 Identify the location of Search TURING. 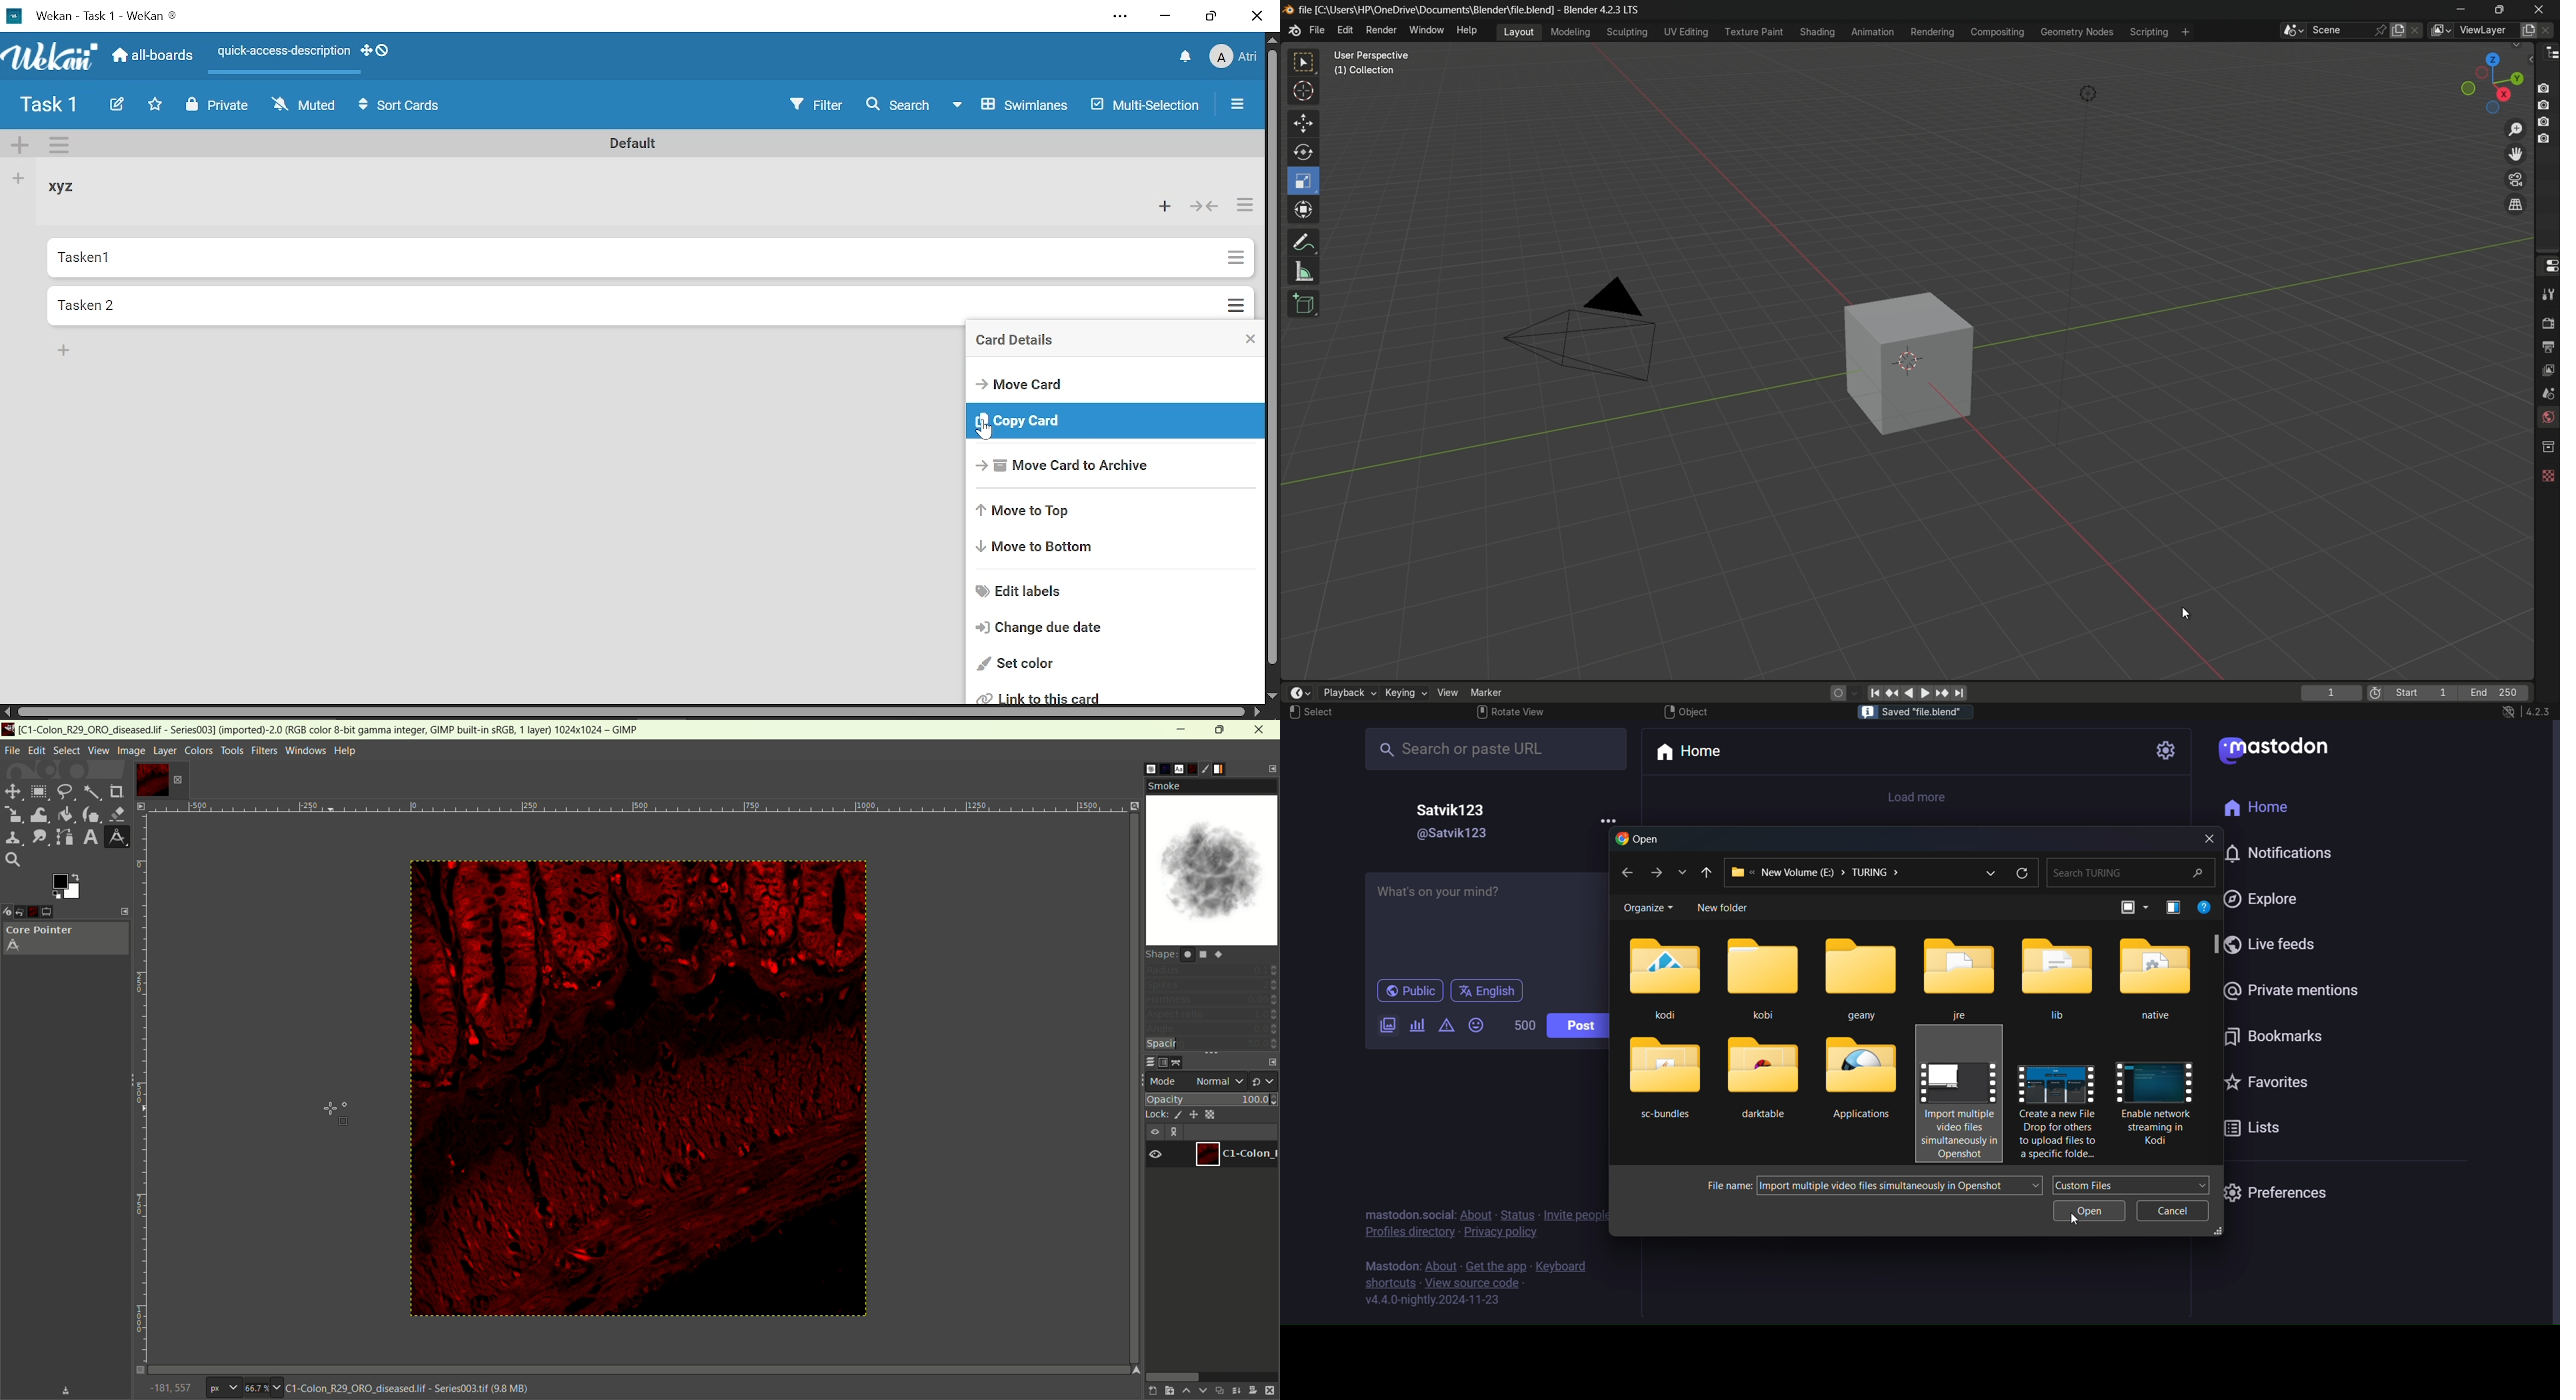
(2129, 872).